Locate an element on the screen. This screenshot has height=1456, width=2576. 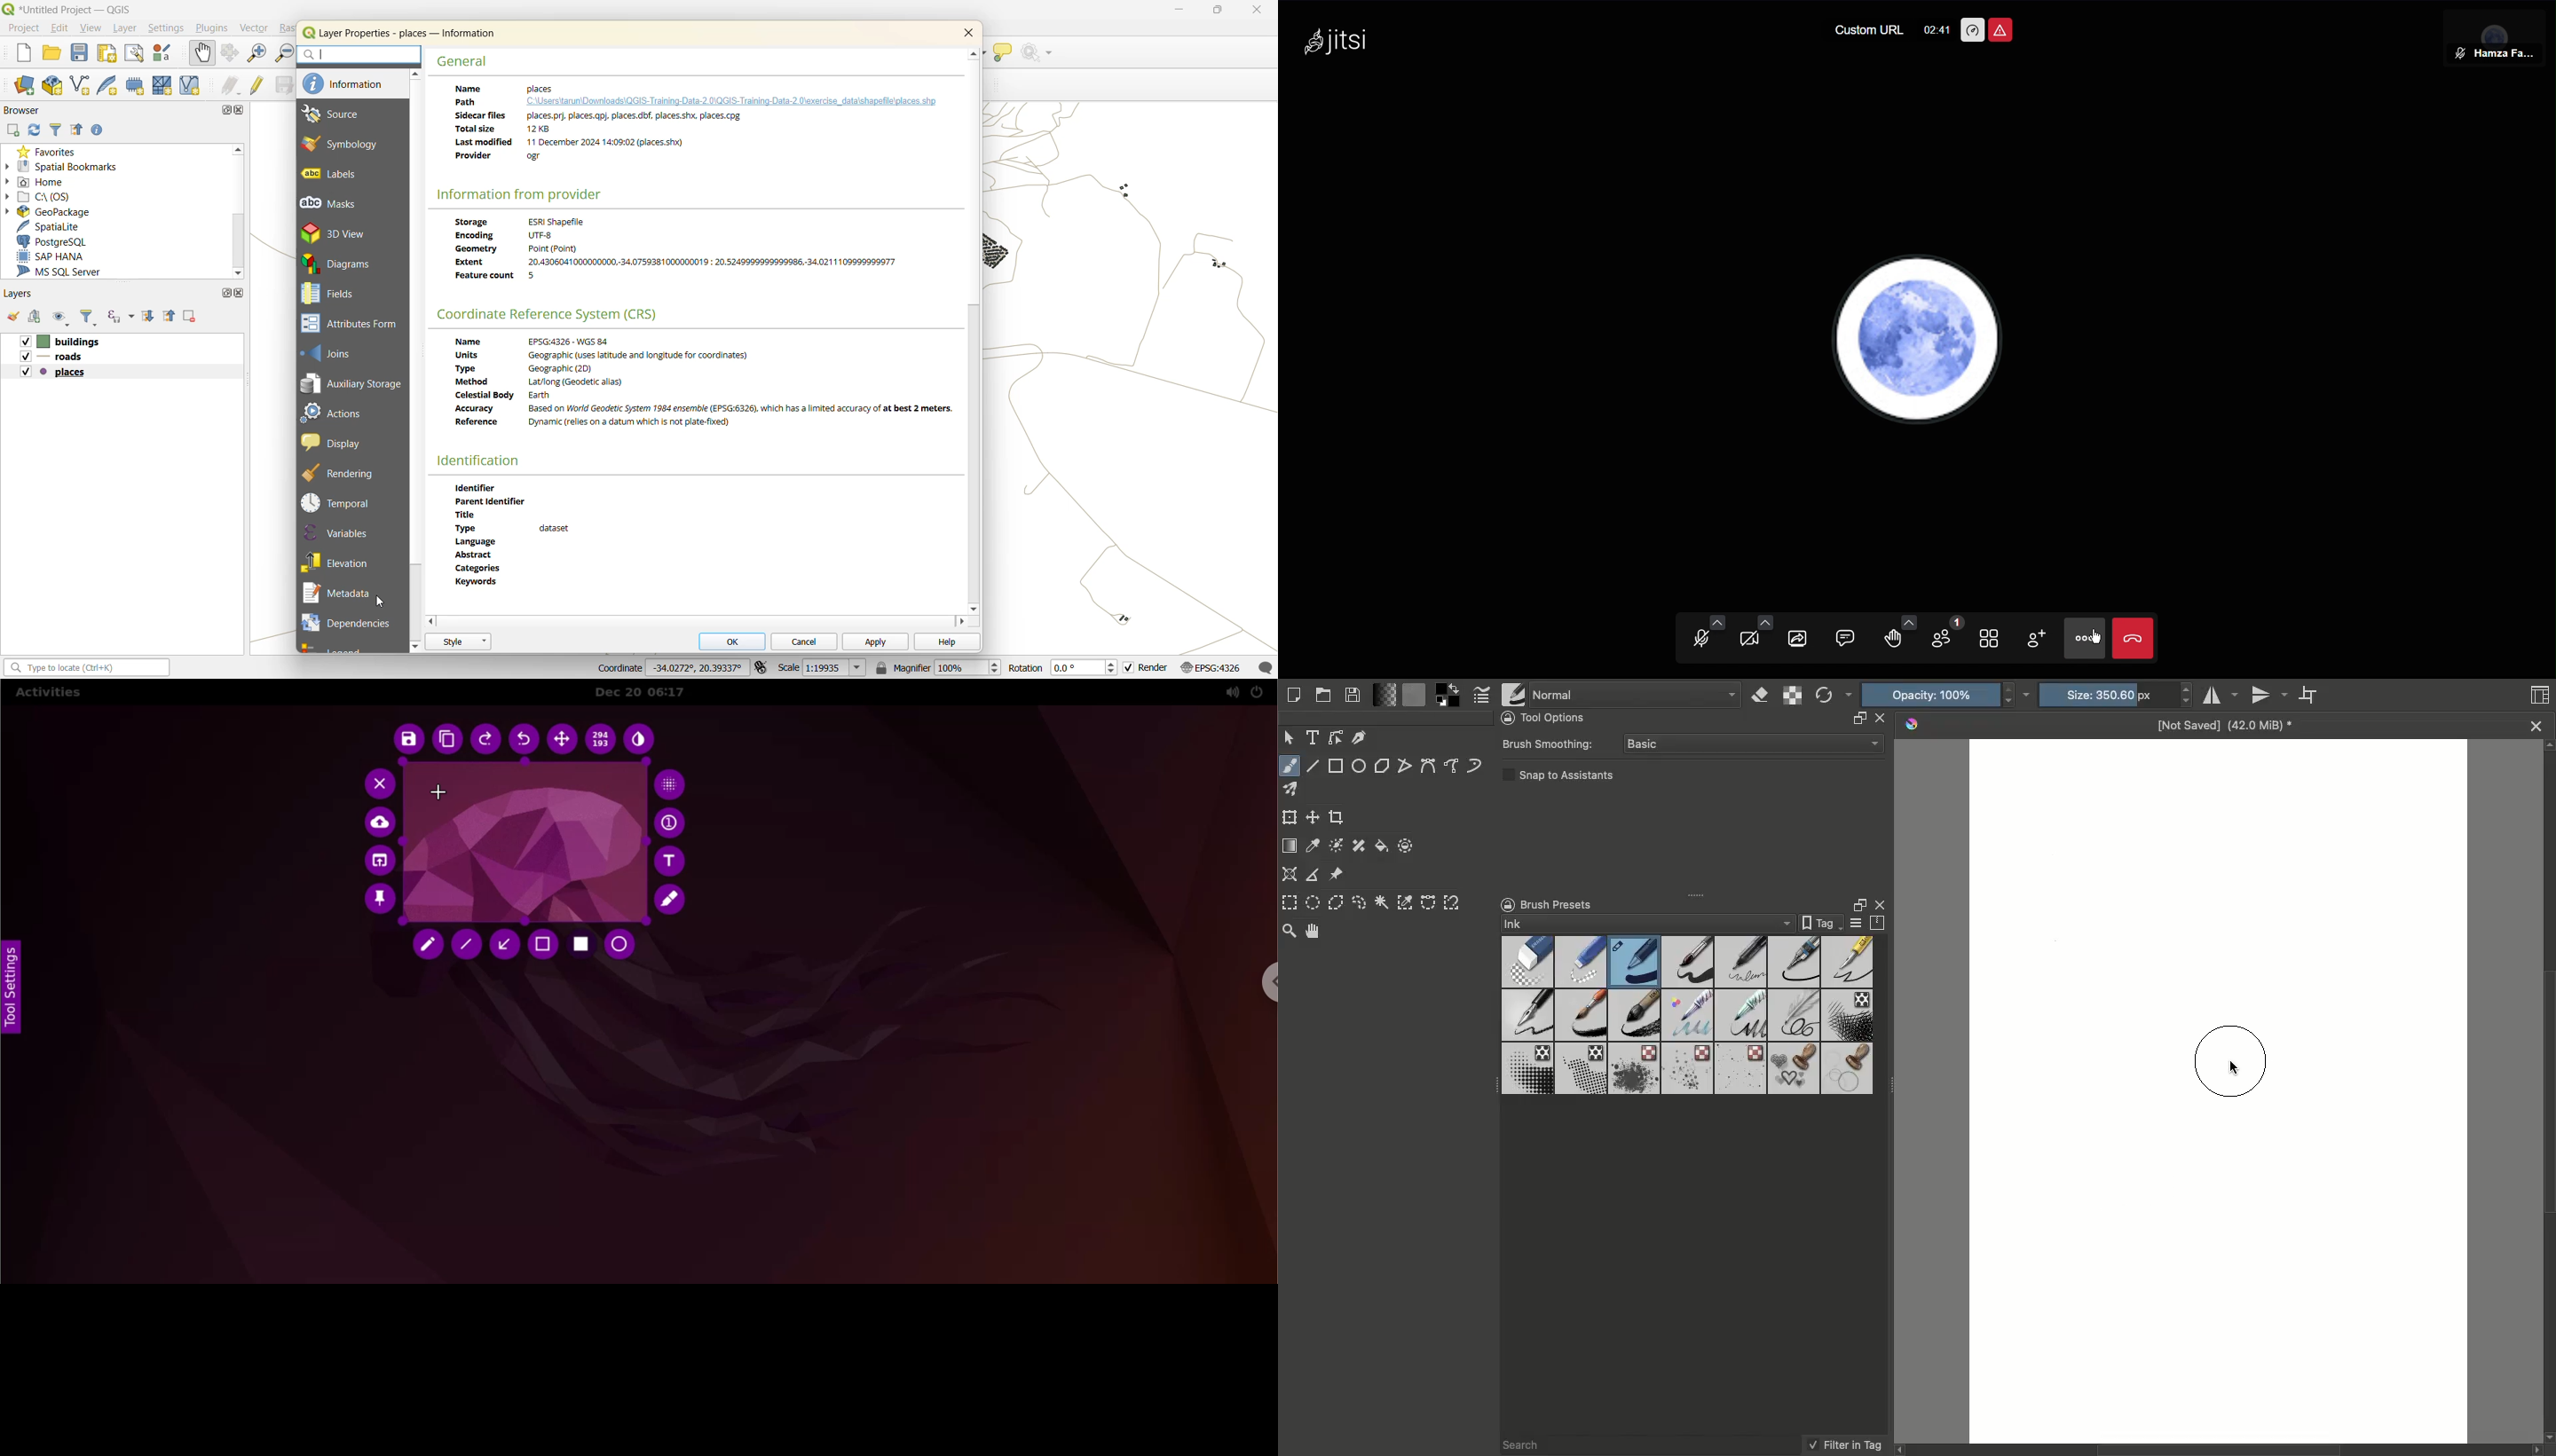
Fill patterns is located at coordinates (1416, 697).